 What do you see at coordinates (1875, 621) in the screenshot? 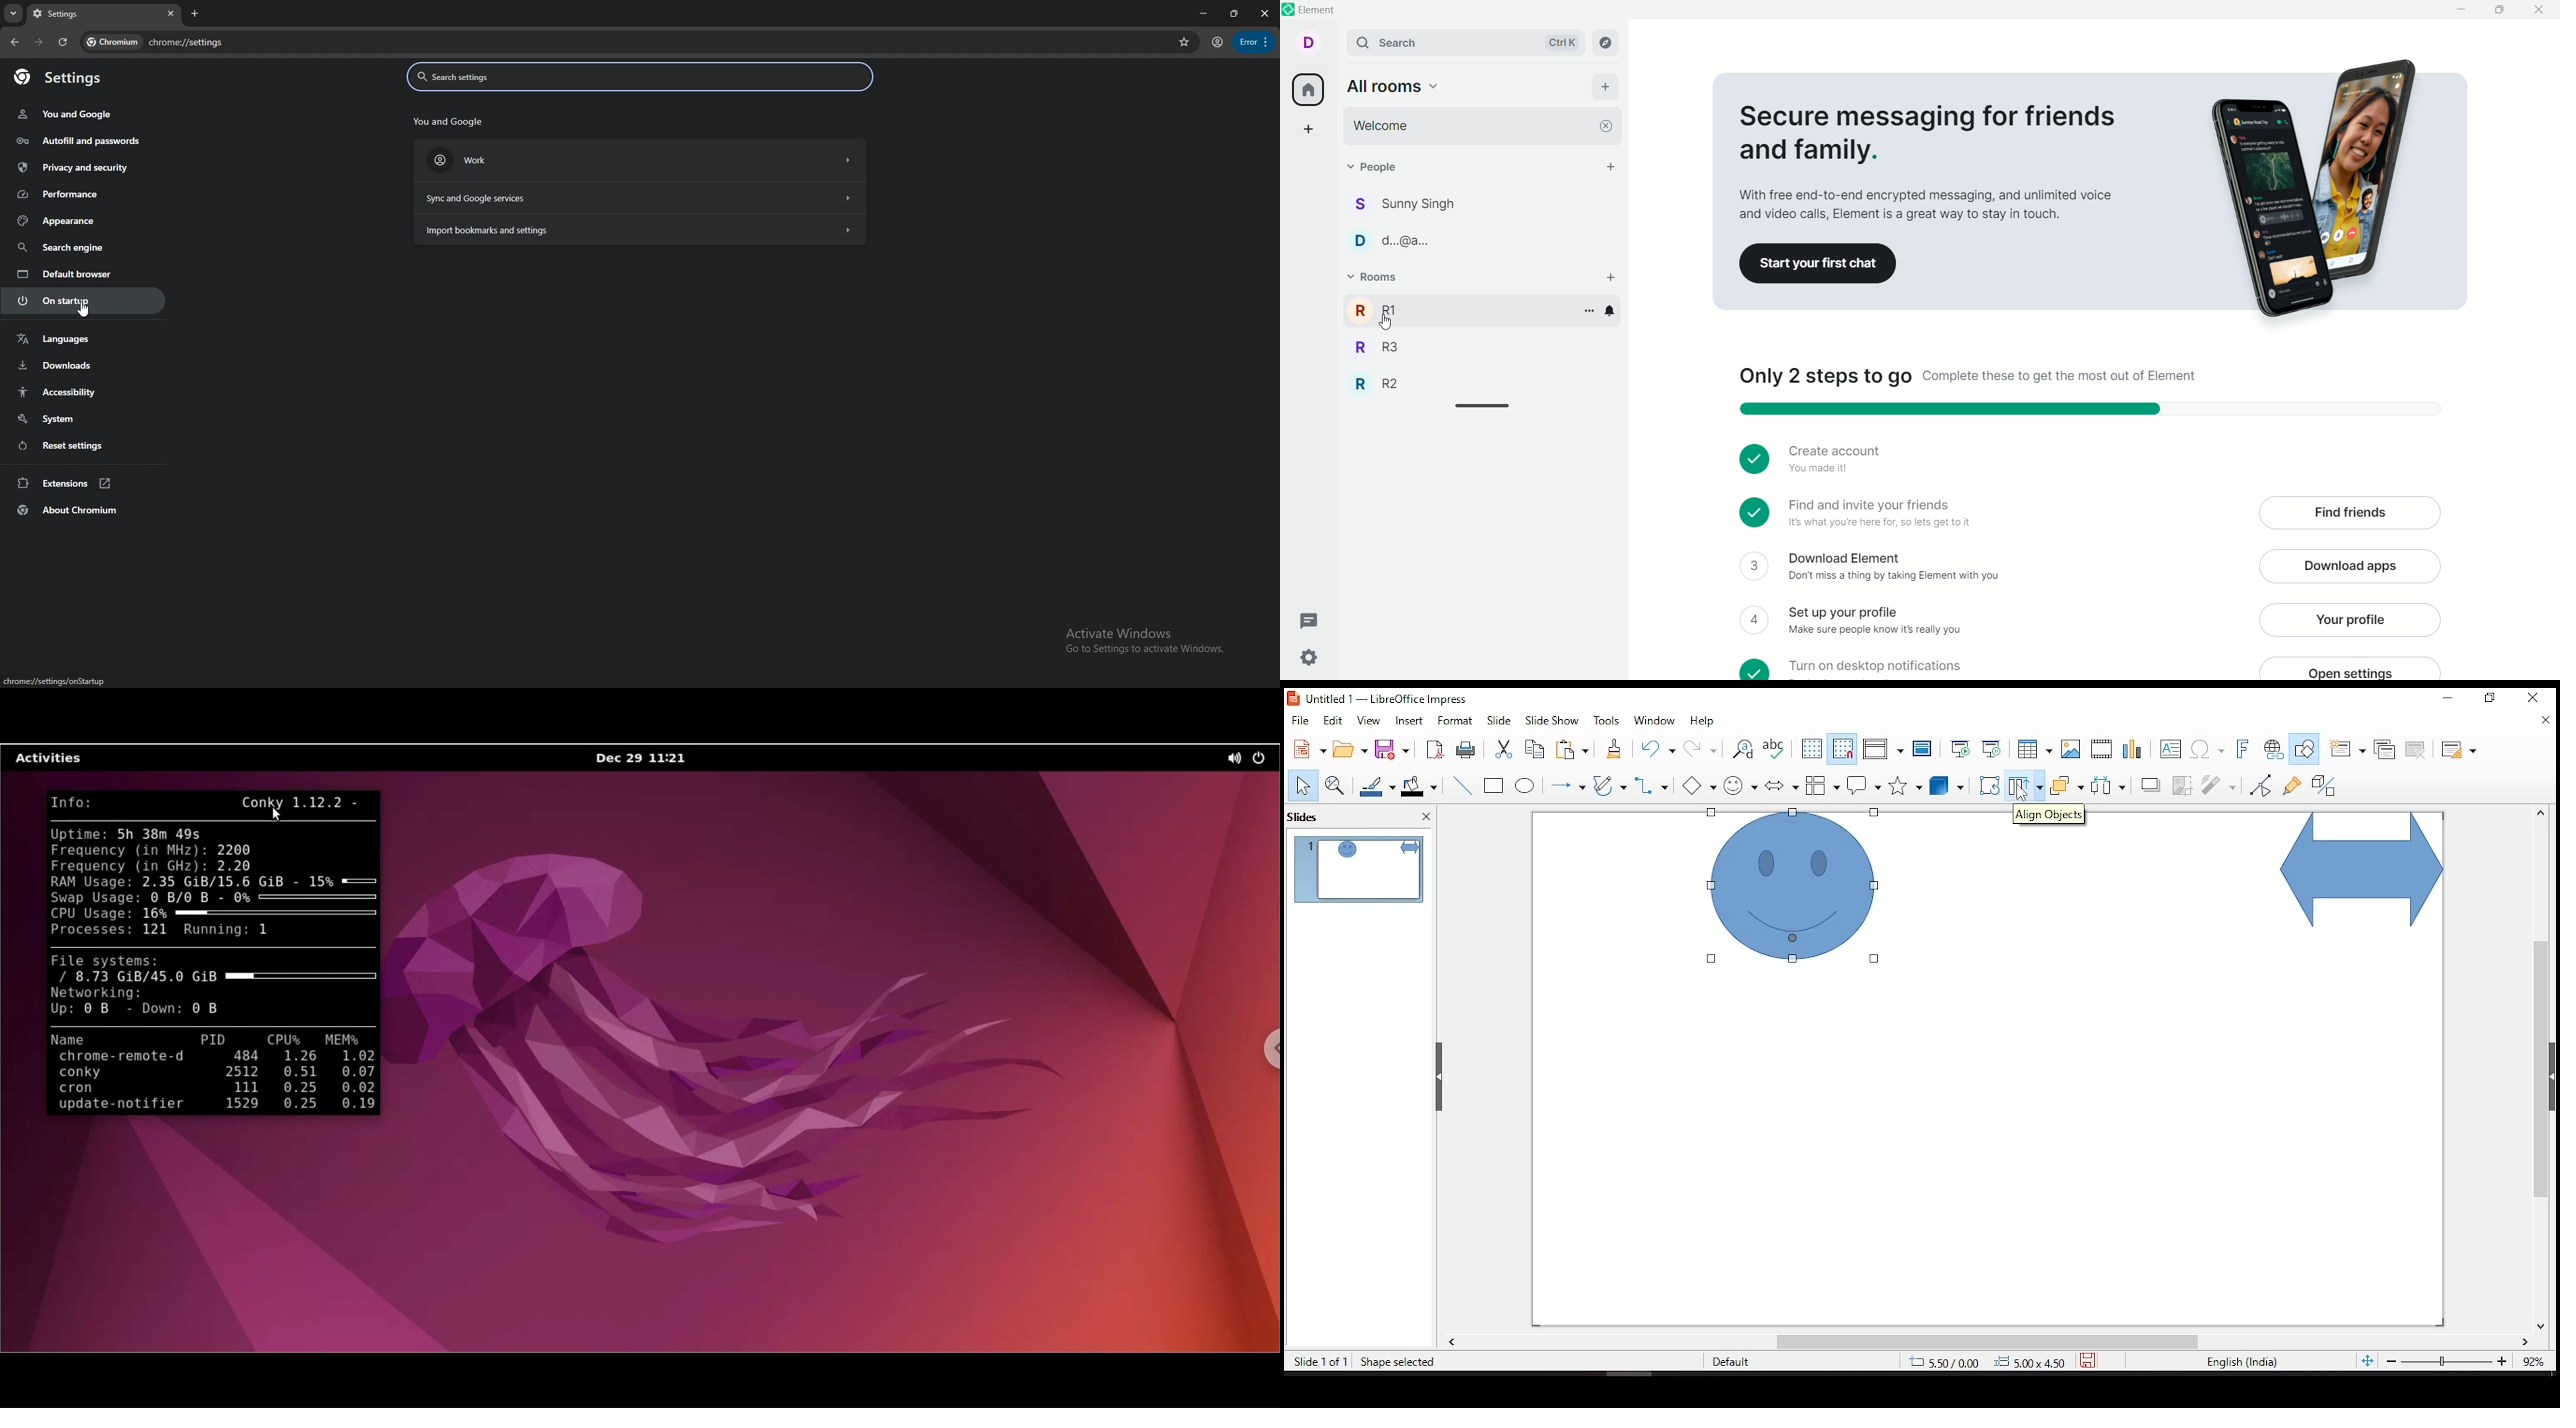
I see `Indicates step 4: Set up your profile` at bounding box center [1875, 621].